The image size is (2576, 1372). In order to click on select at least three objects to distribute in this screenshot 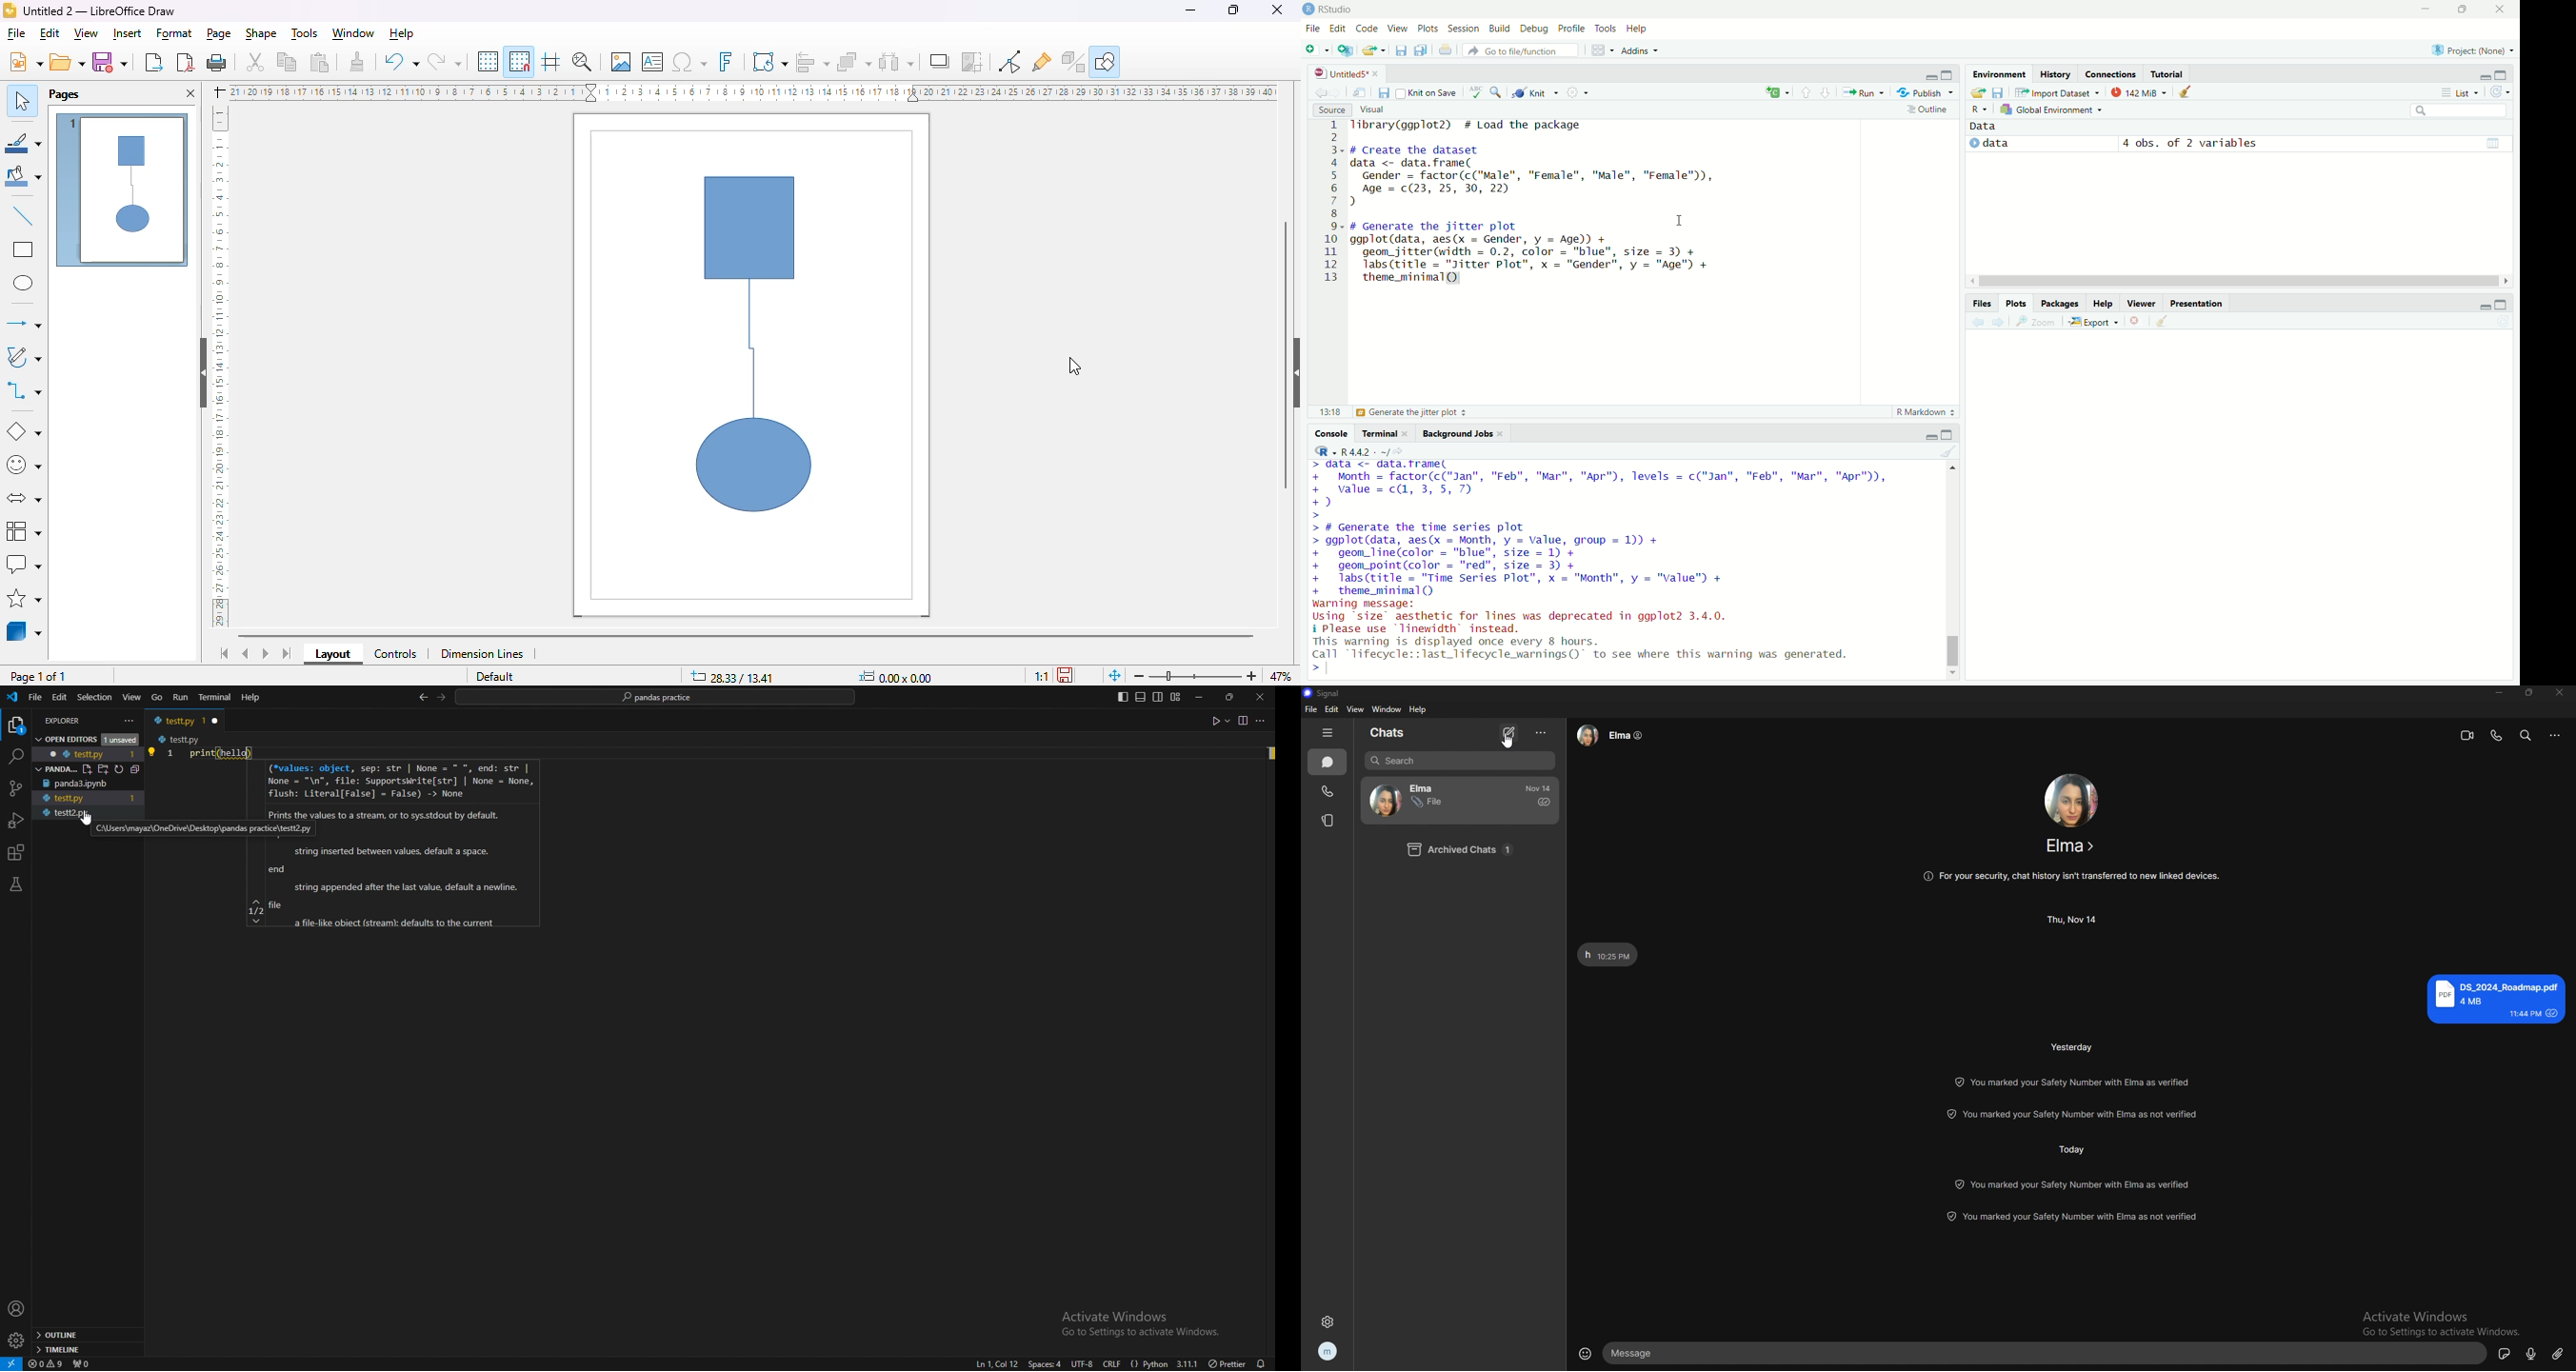, I will do `click(897, 62)`.